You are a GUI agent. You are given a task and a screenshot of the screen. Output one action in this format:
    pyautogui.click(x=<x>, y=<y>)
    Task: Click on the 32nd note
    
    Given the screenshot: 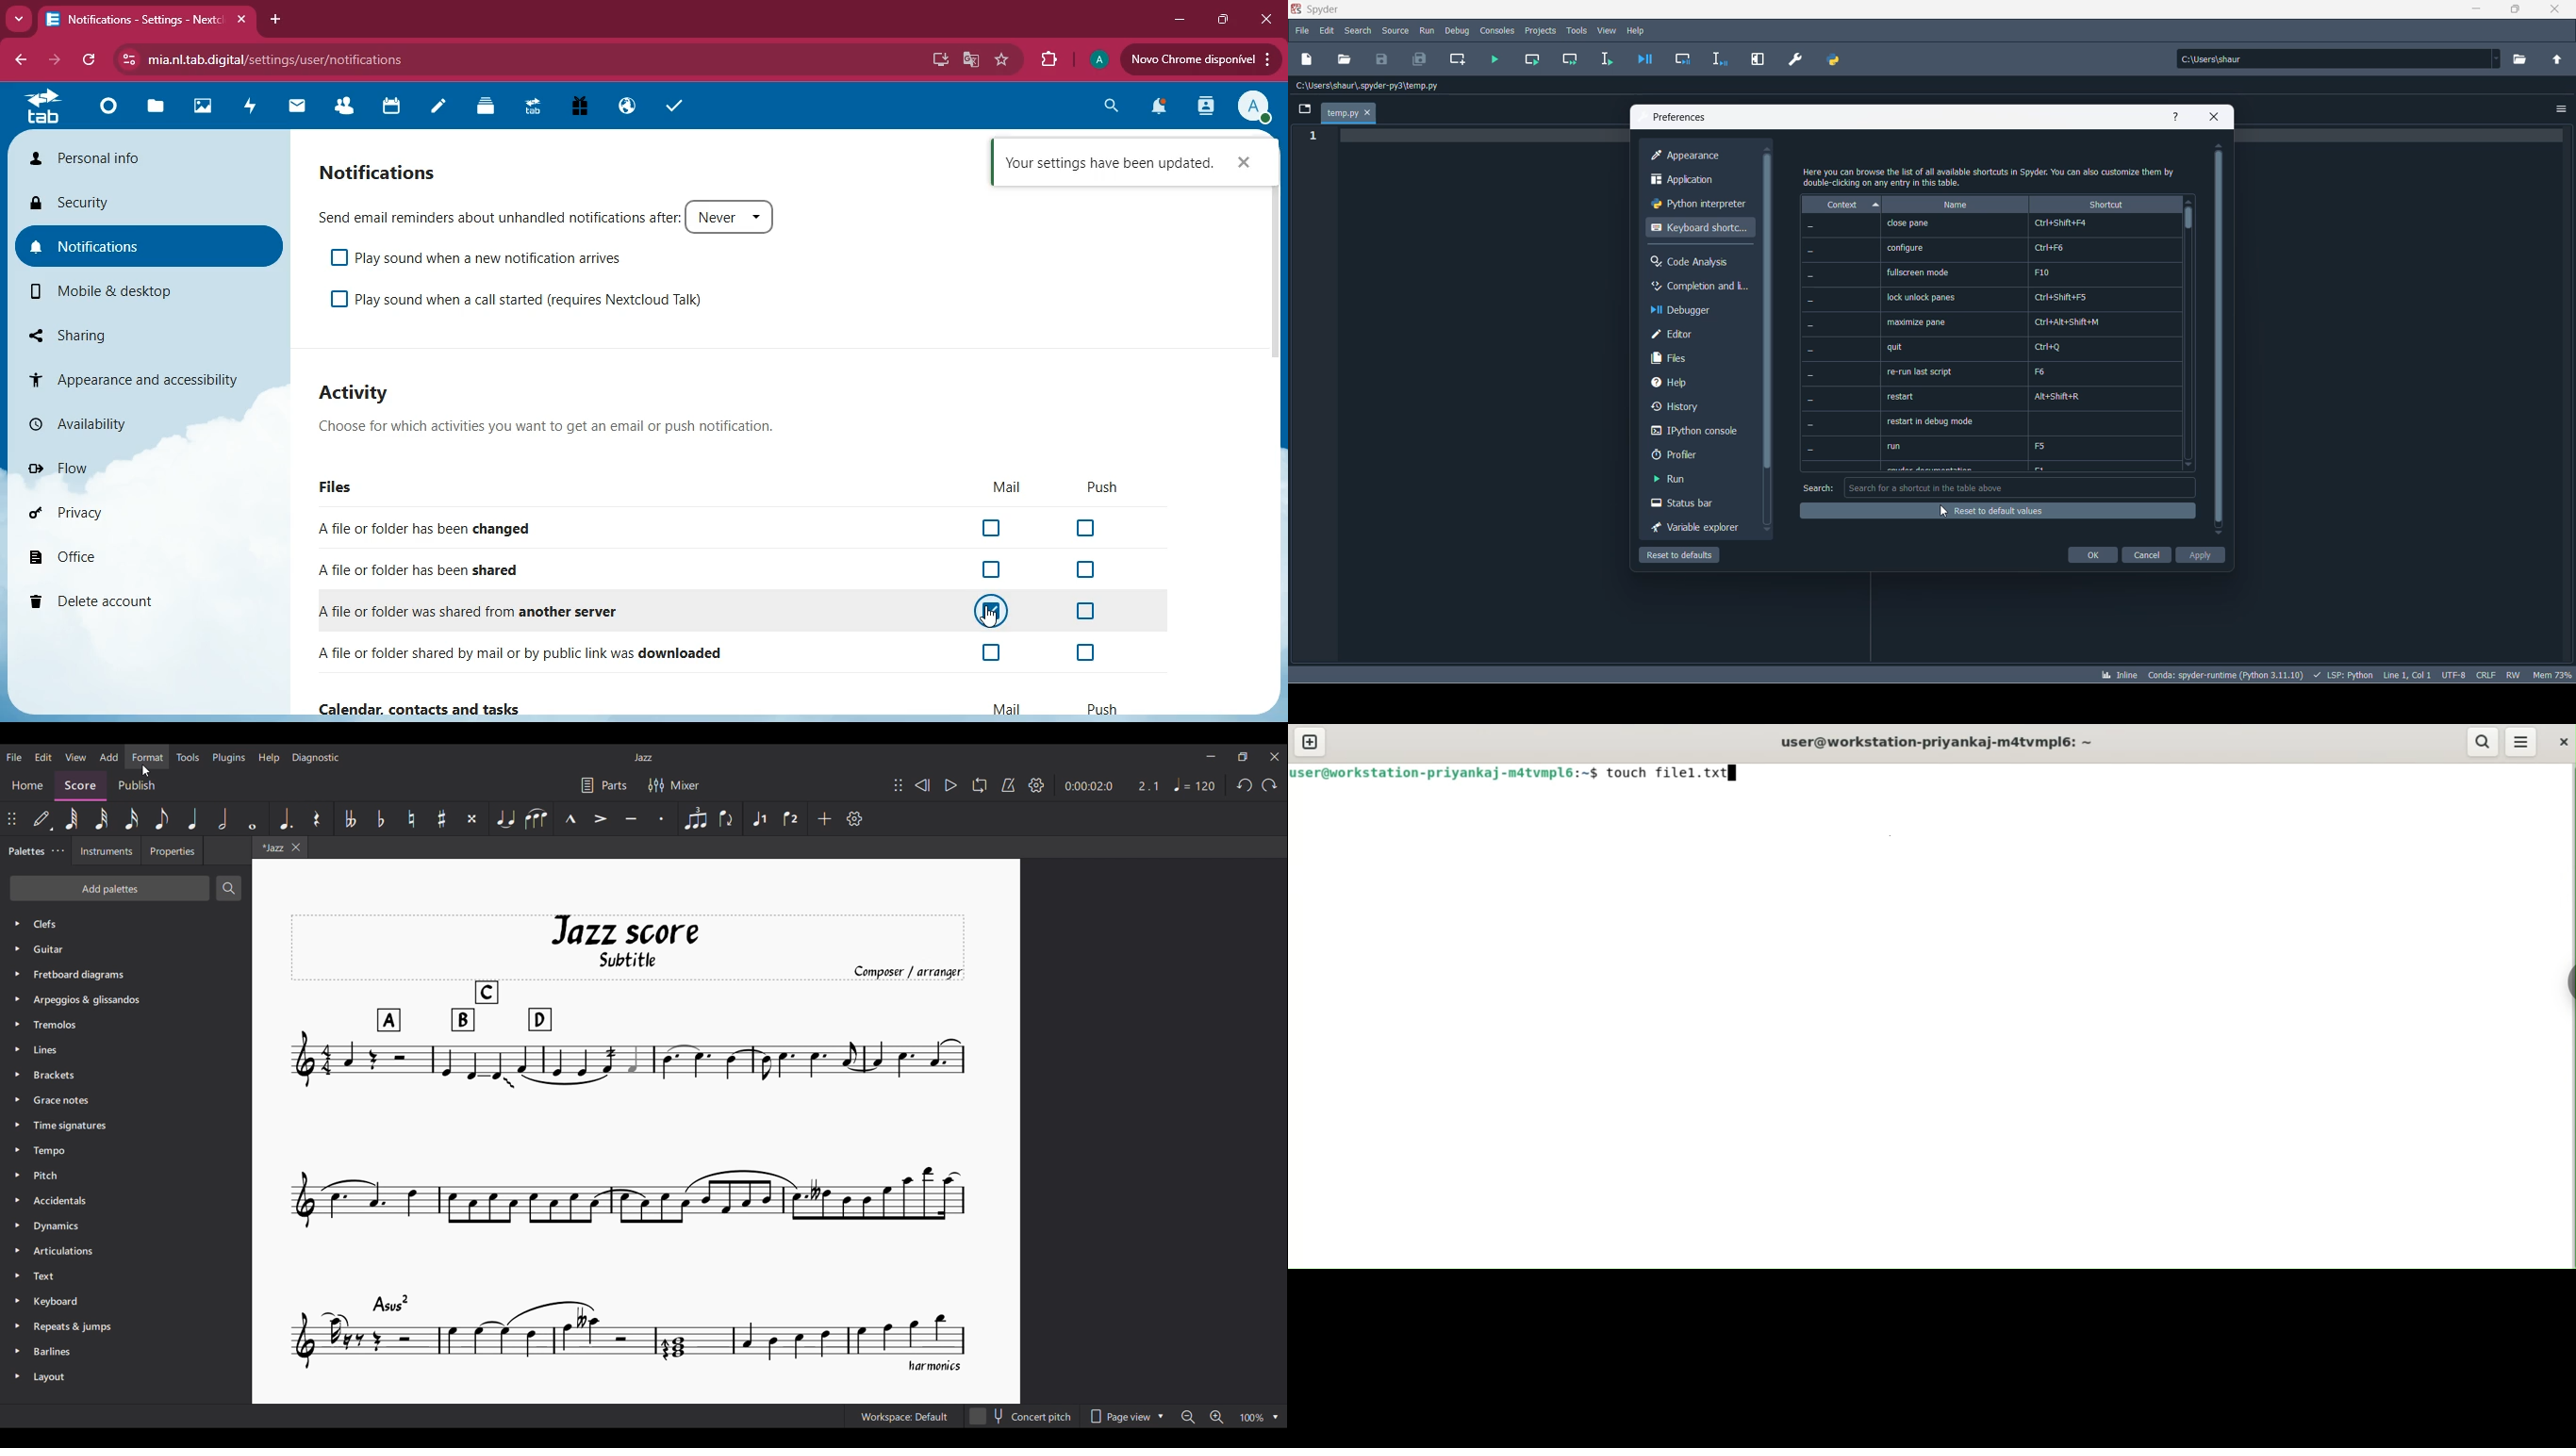 What is the action you would take?
    pyautogui.click(x=101, y=819)
    